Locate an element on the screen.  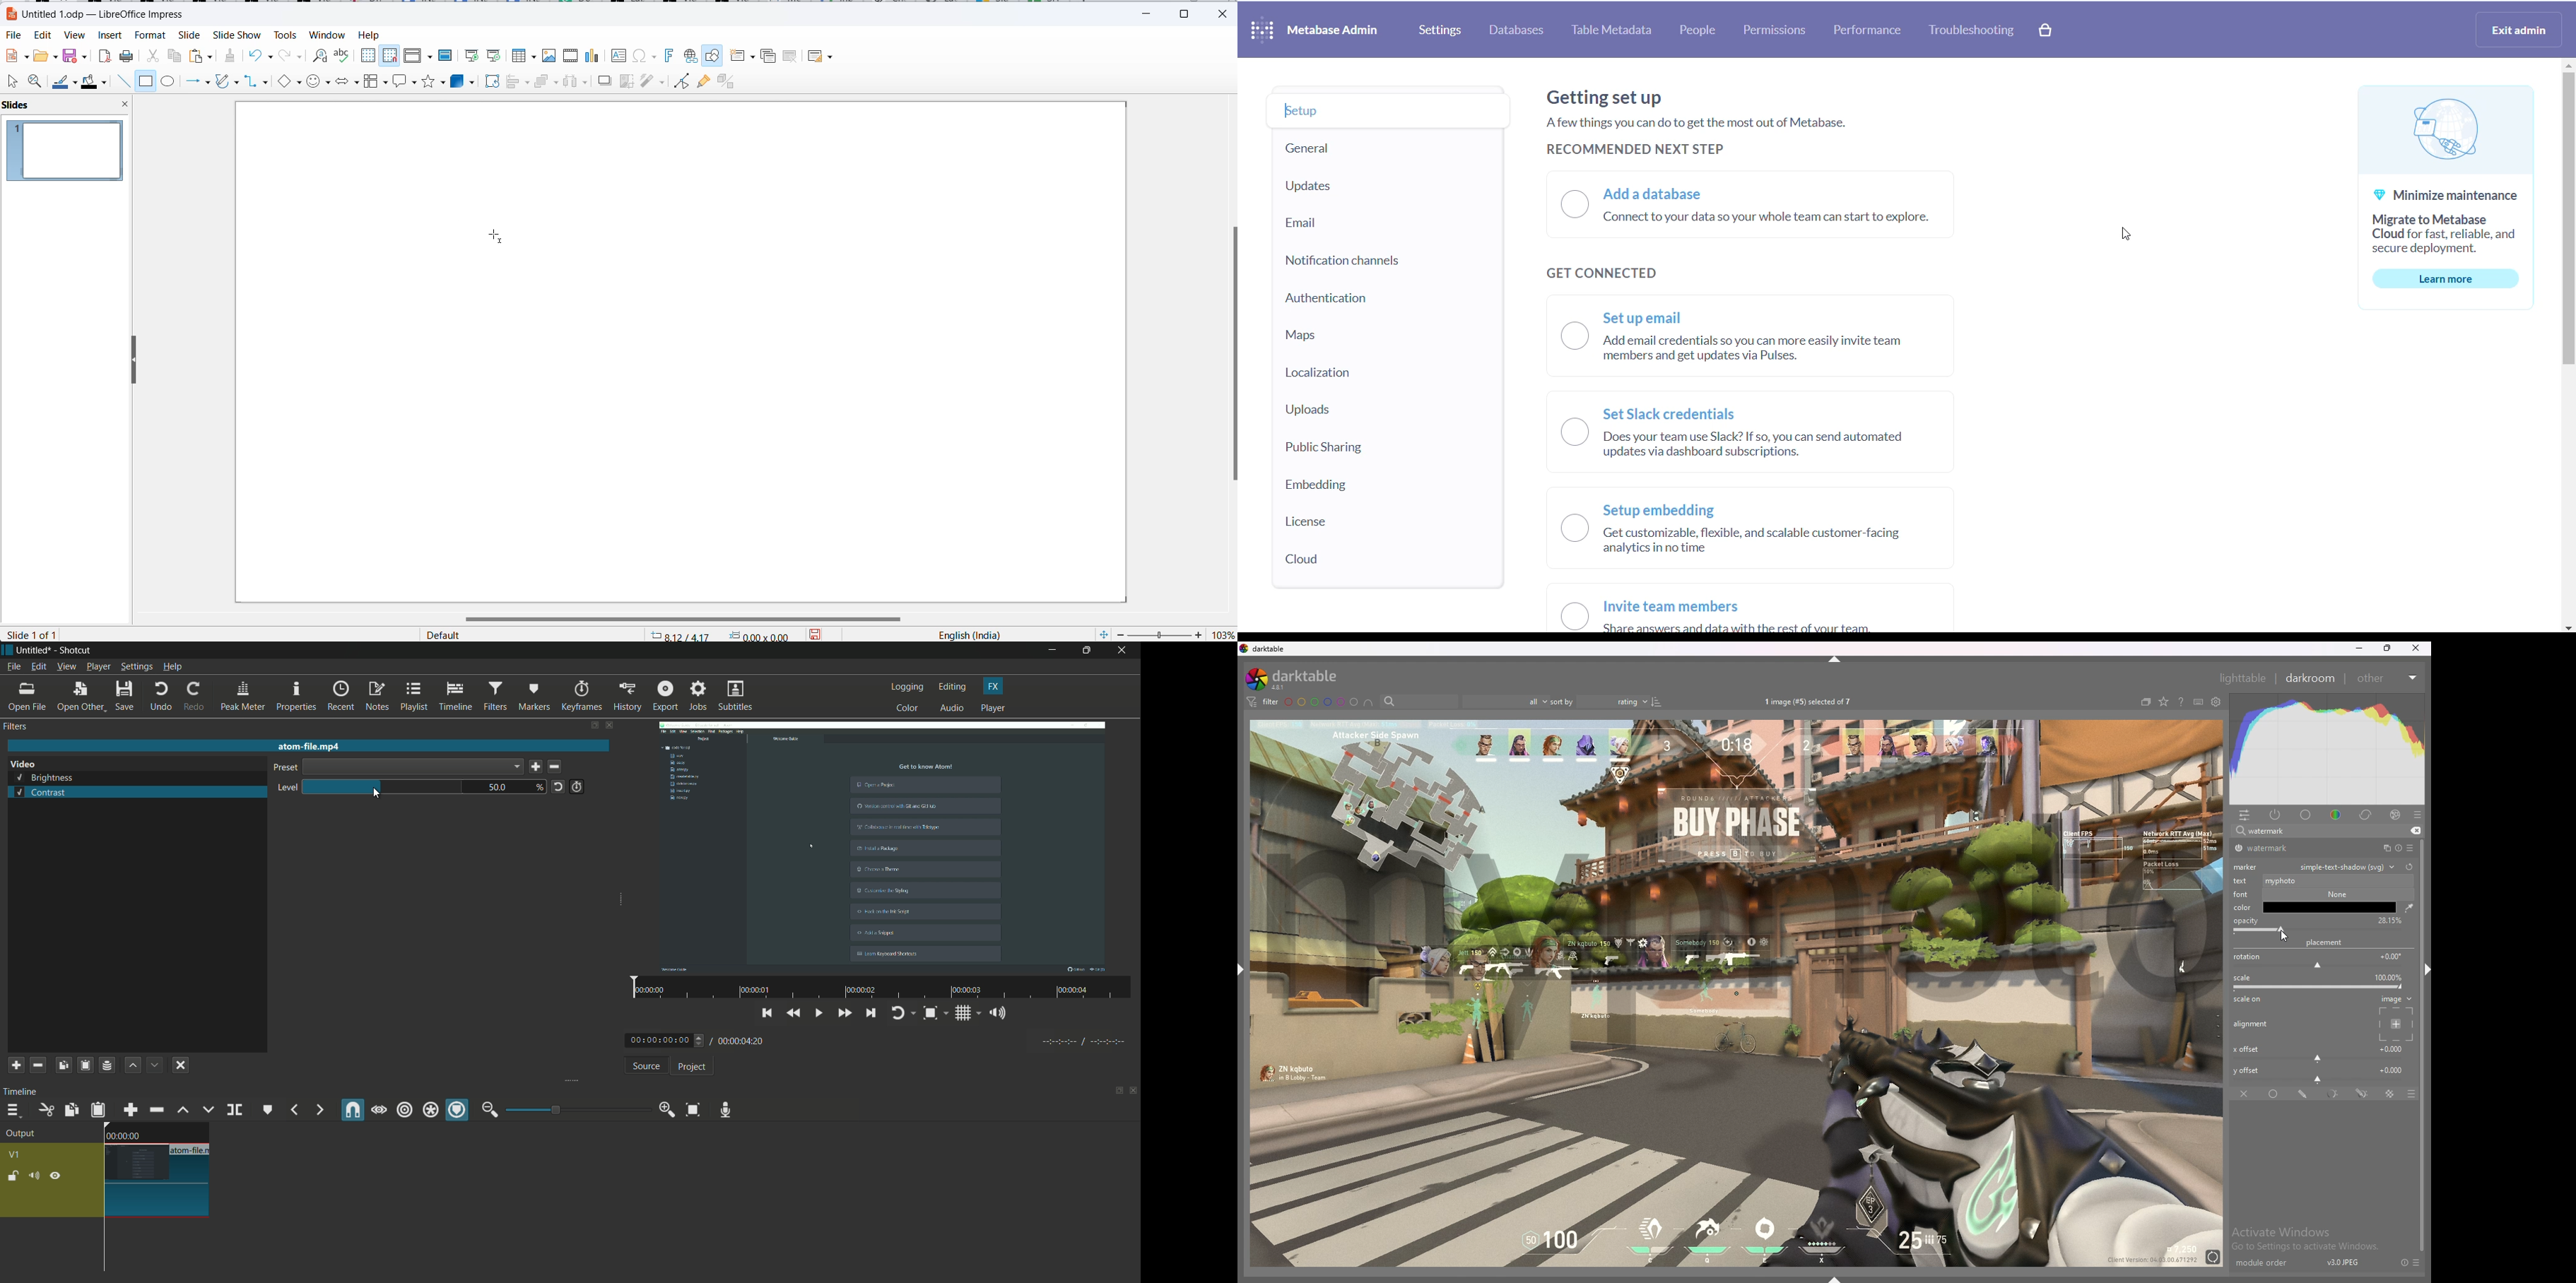
Snap to grid is located at coordinates (390, 56).